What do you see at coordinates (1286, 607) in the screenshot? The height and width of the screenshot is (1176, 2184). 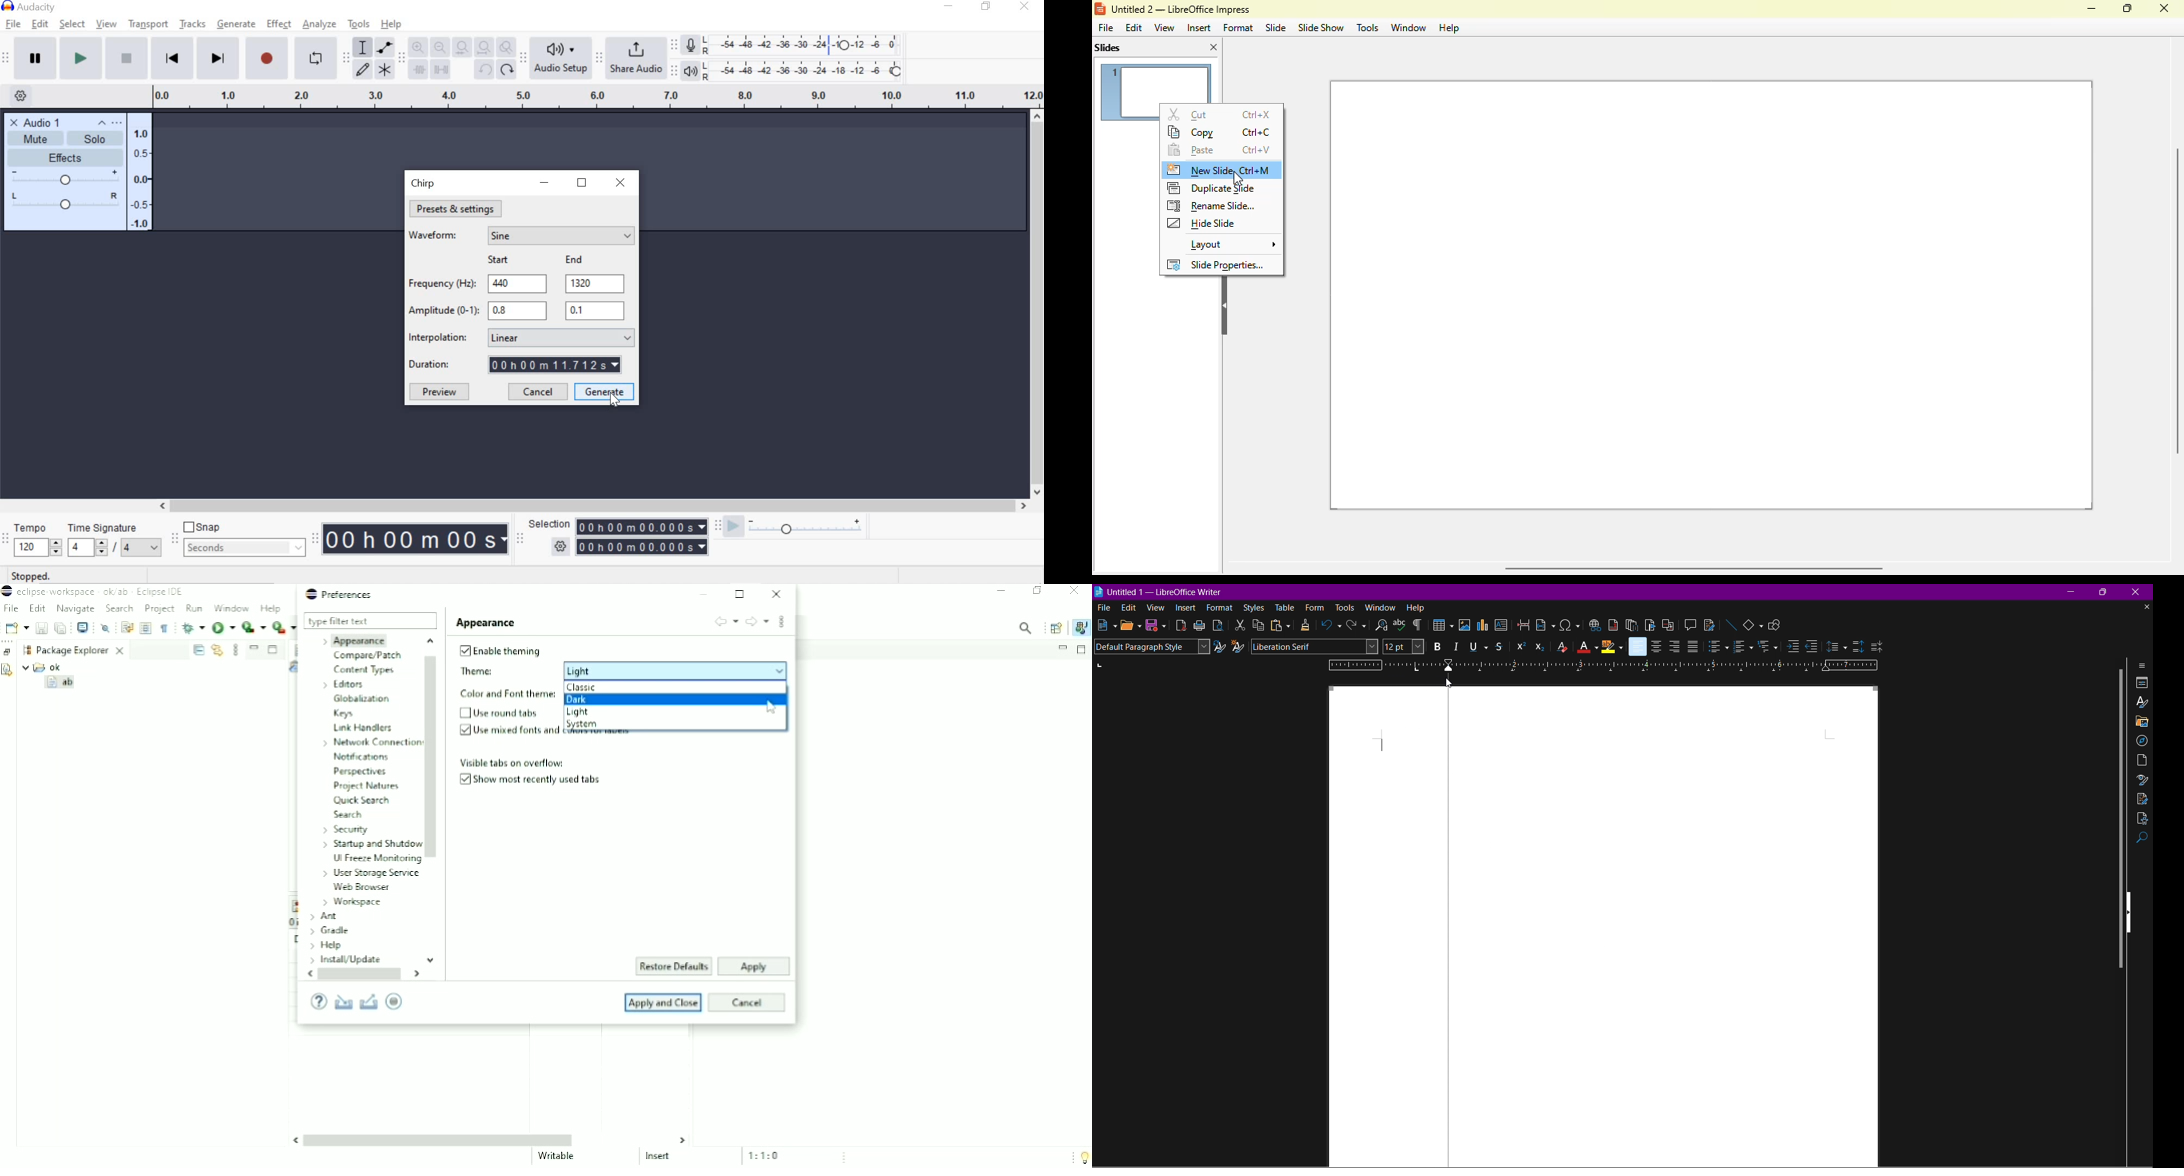 I see `table` at bounding box center [1286, 607].